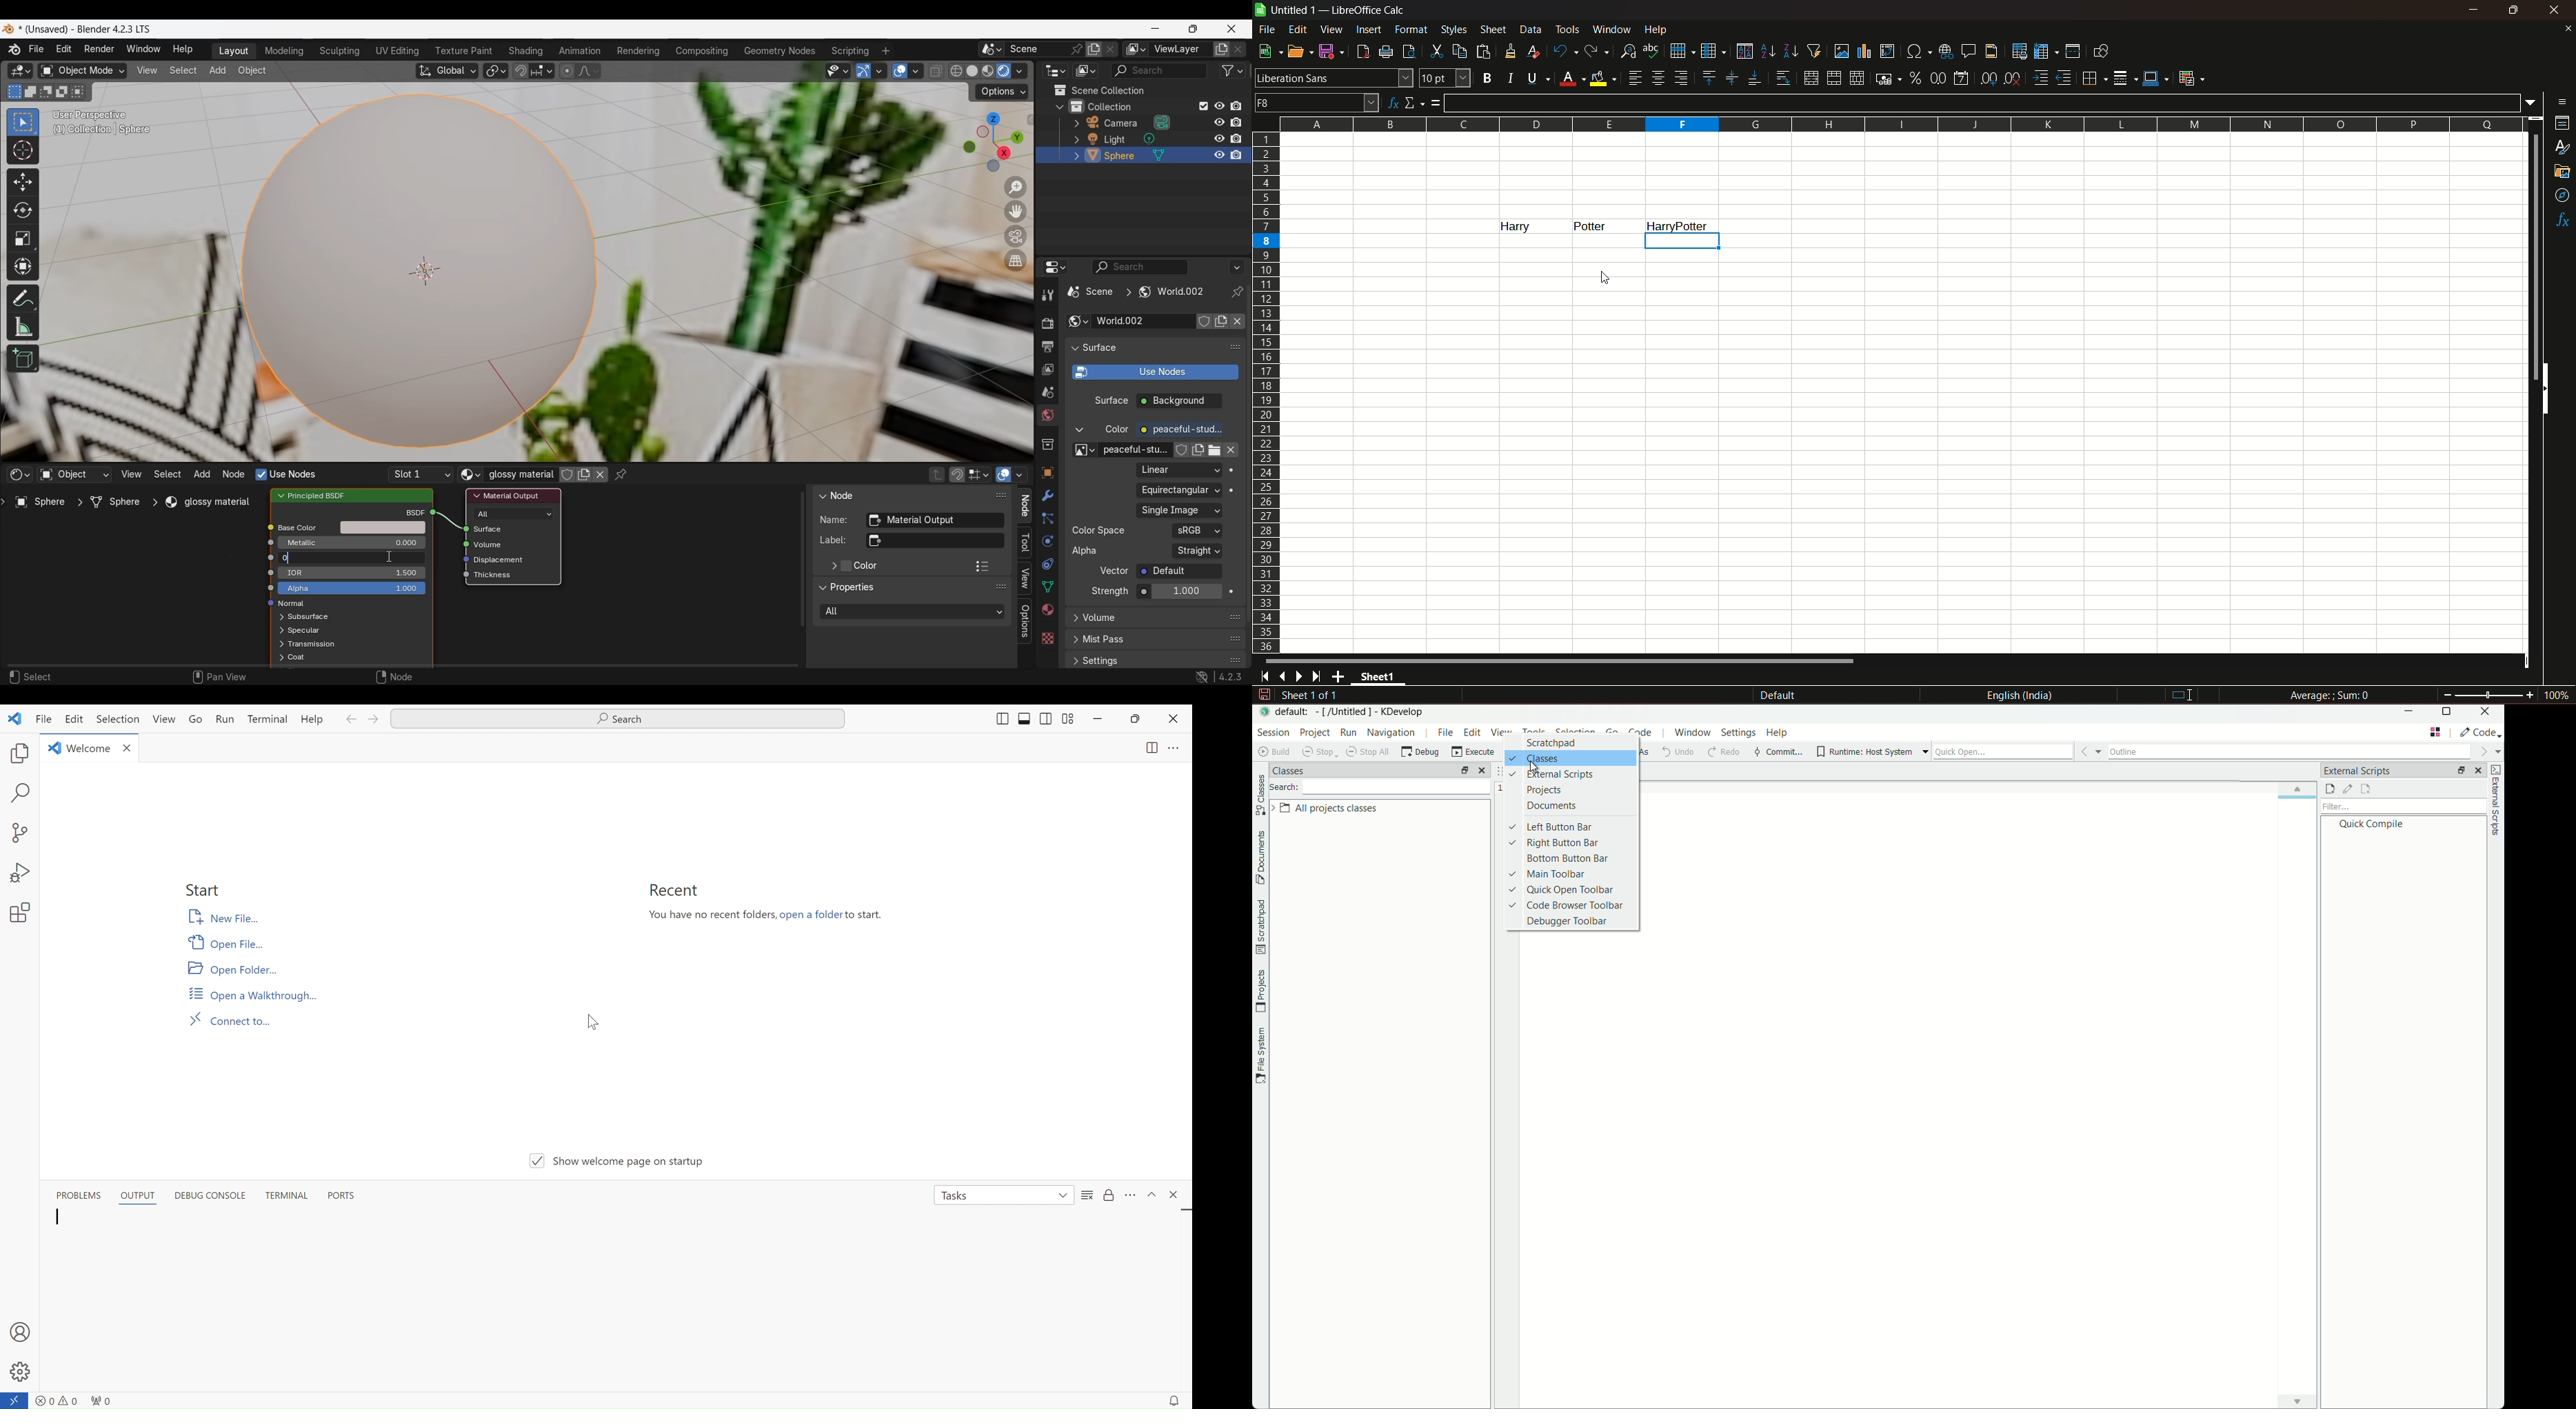 This screenshot has height=1428, width=2576. I want to click on clone formatting, so click(1511, 50).